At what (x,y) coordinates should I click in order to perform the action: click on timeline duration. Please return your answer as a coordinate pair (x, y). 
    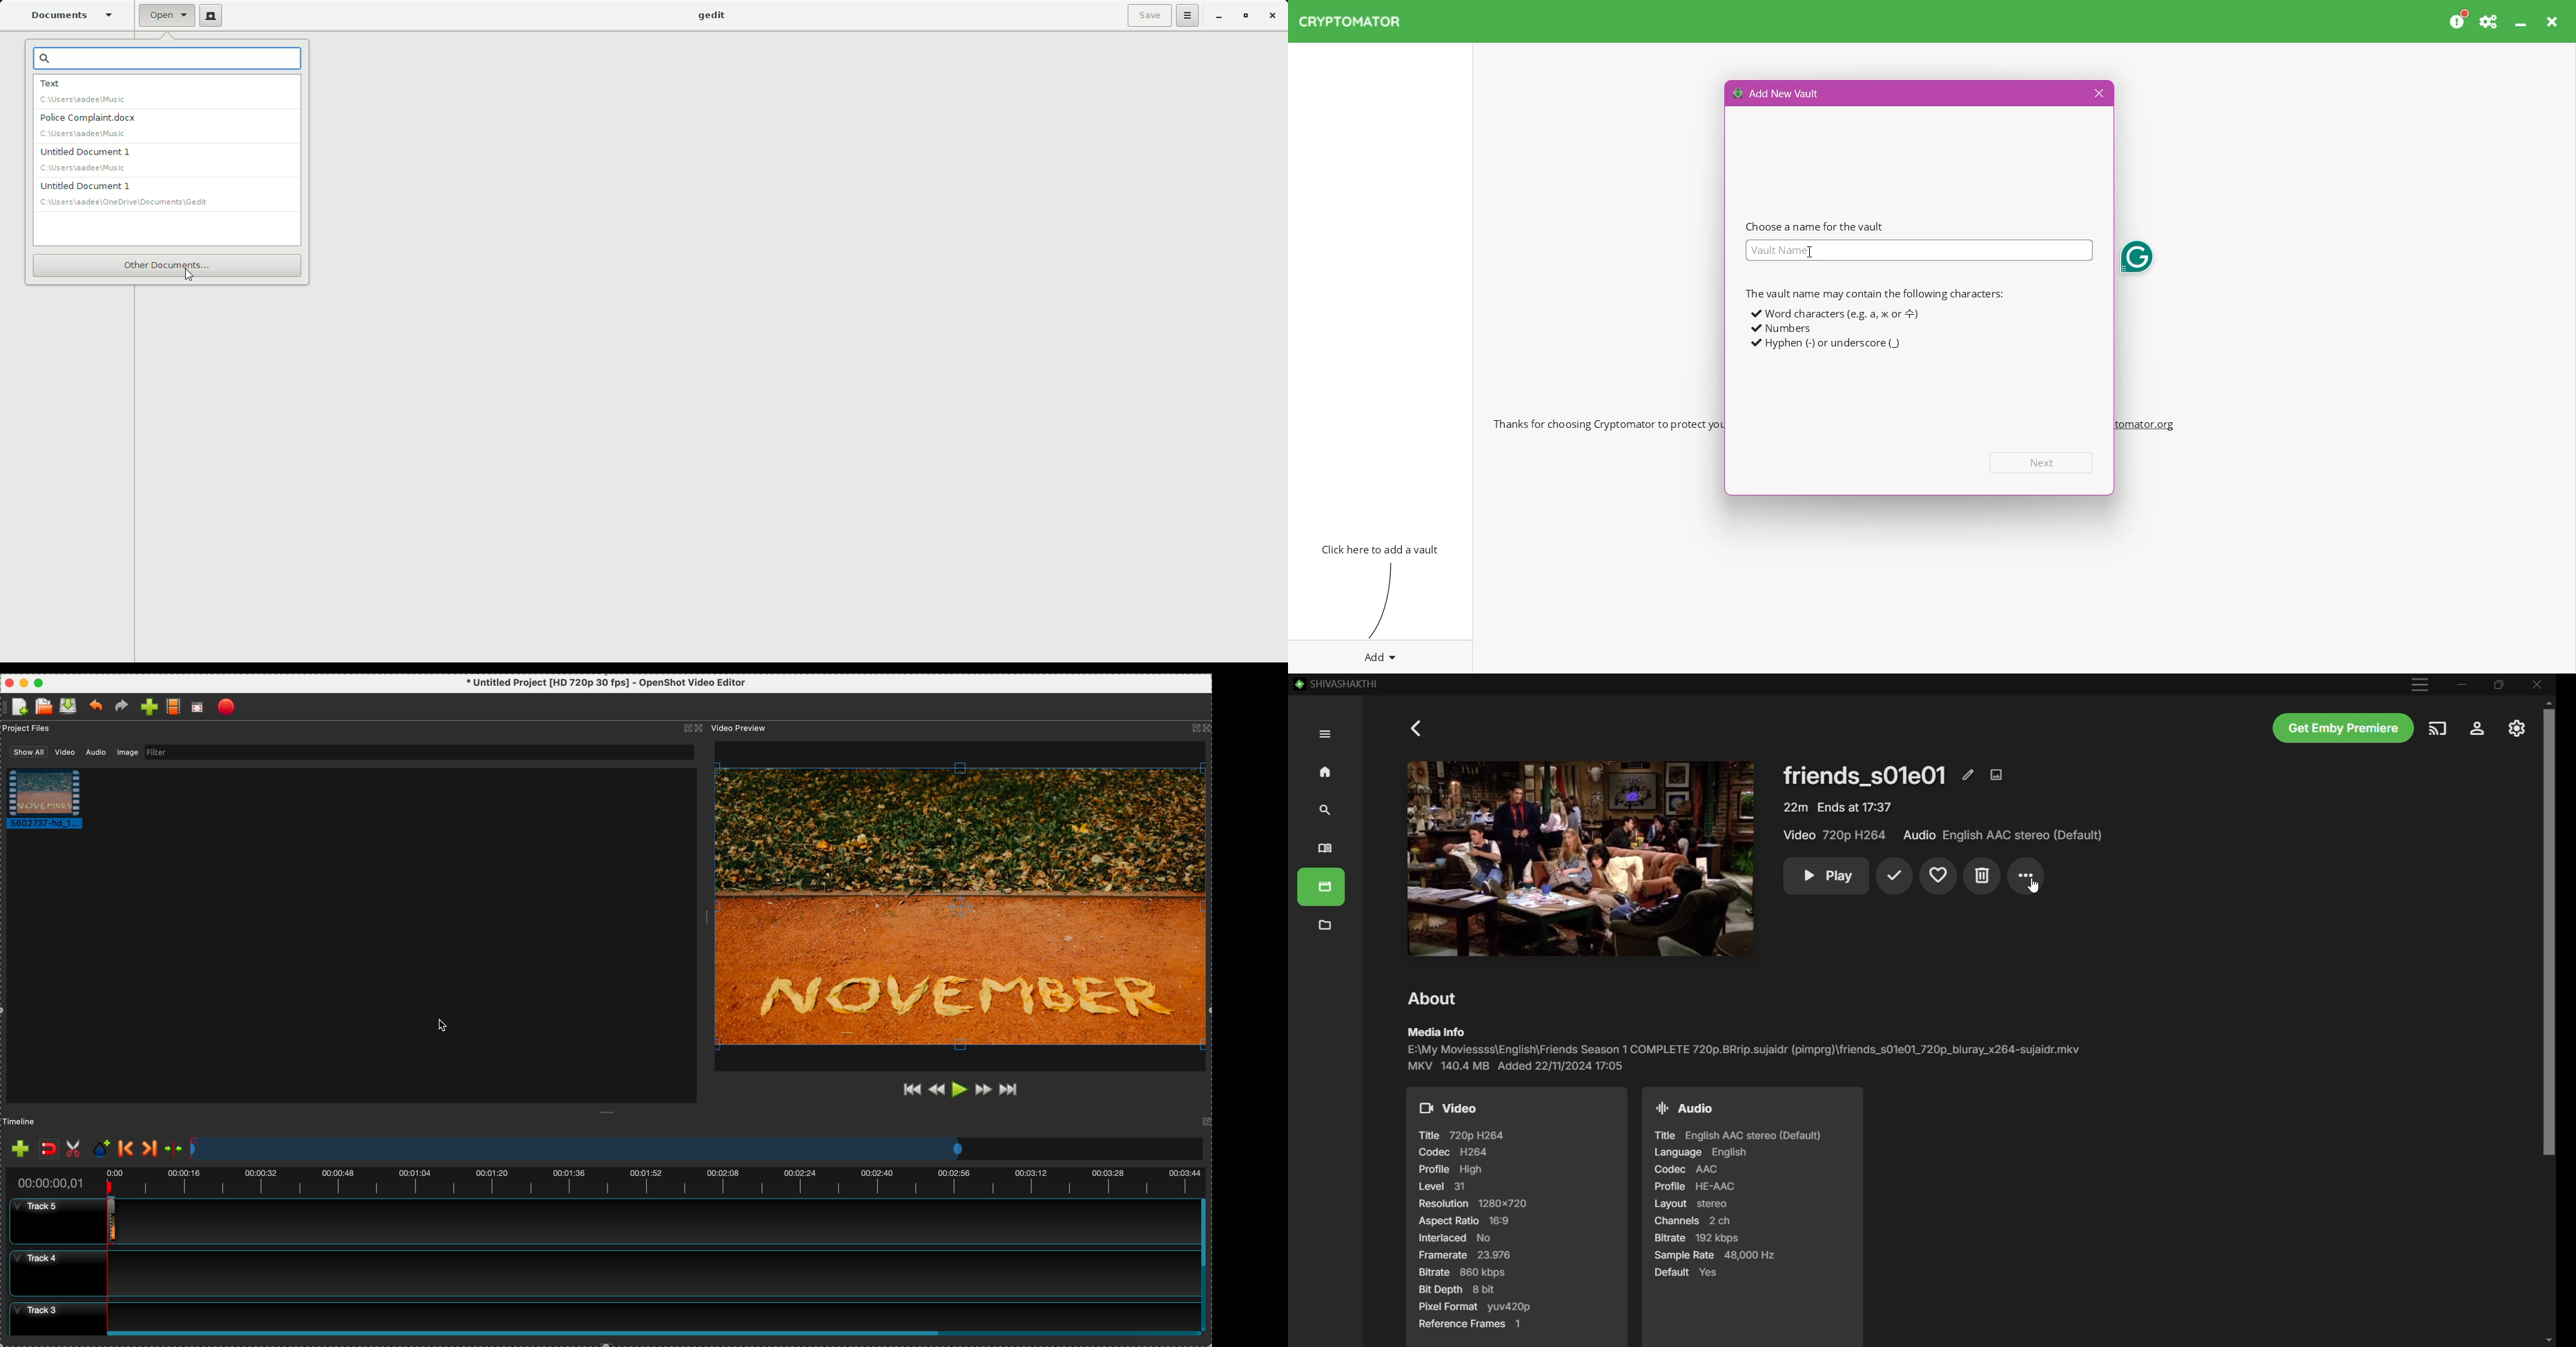
    Looking at the image, I should click on (603, 1180).